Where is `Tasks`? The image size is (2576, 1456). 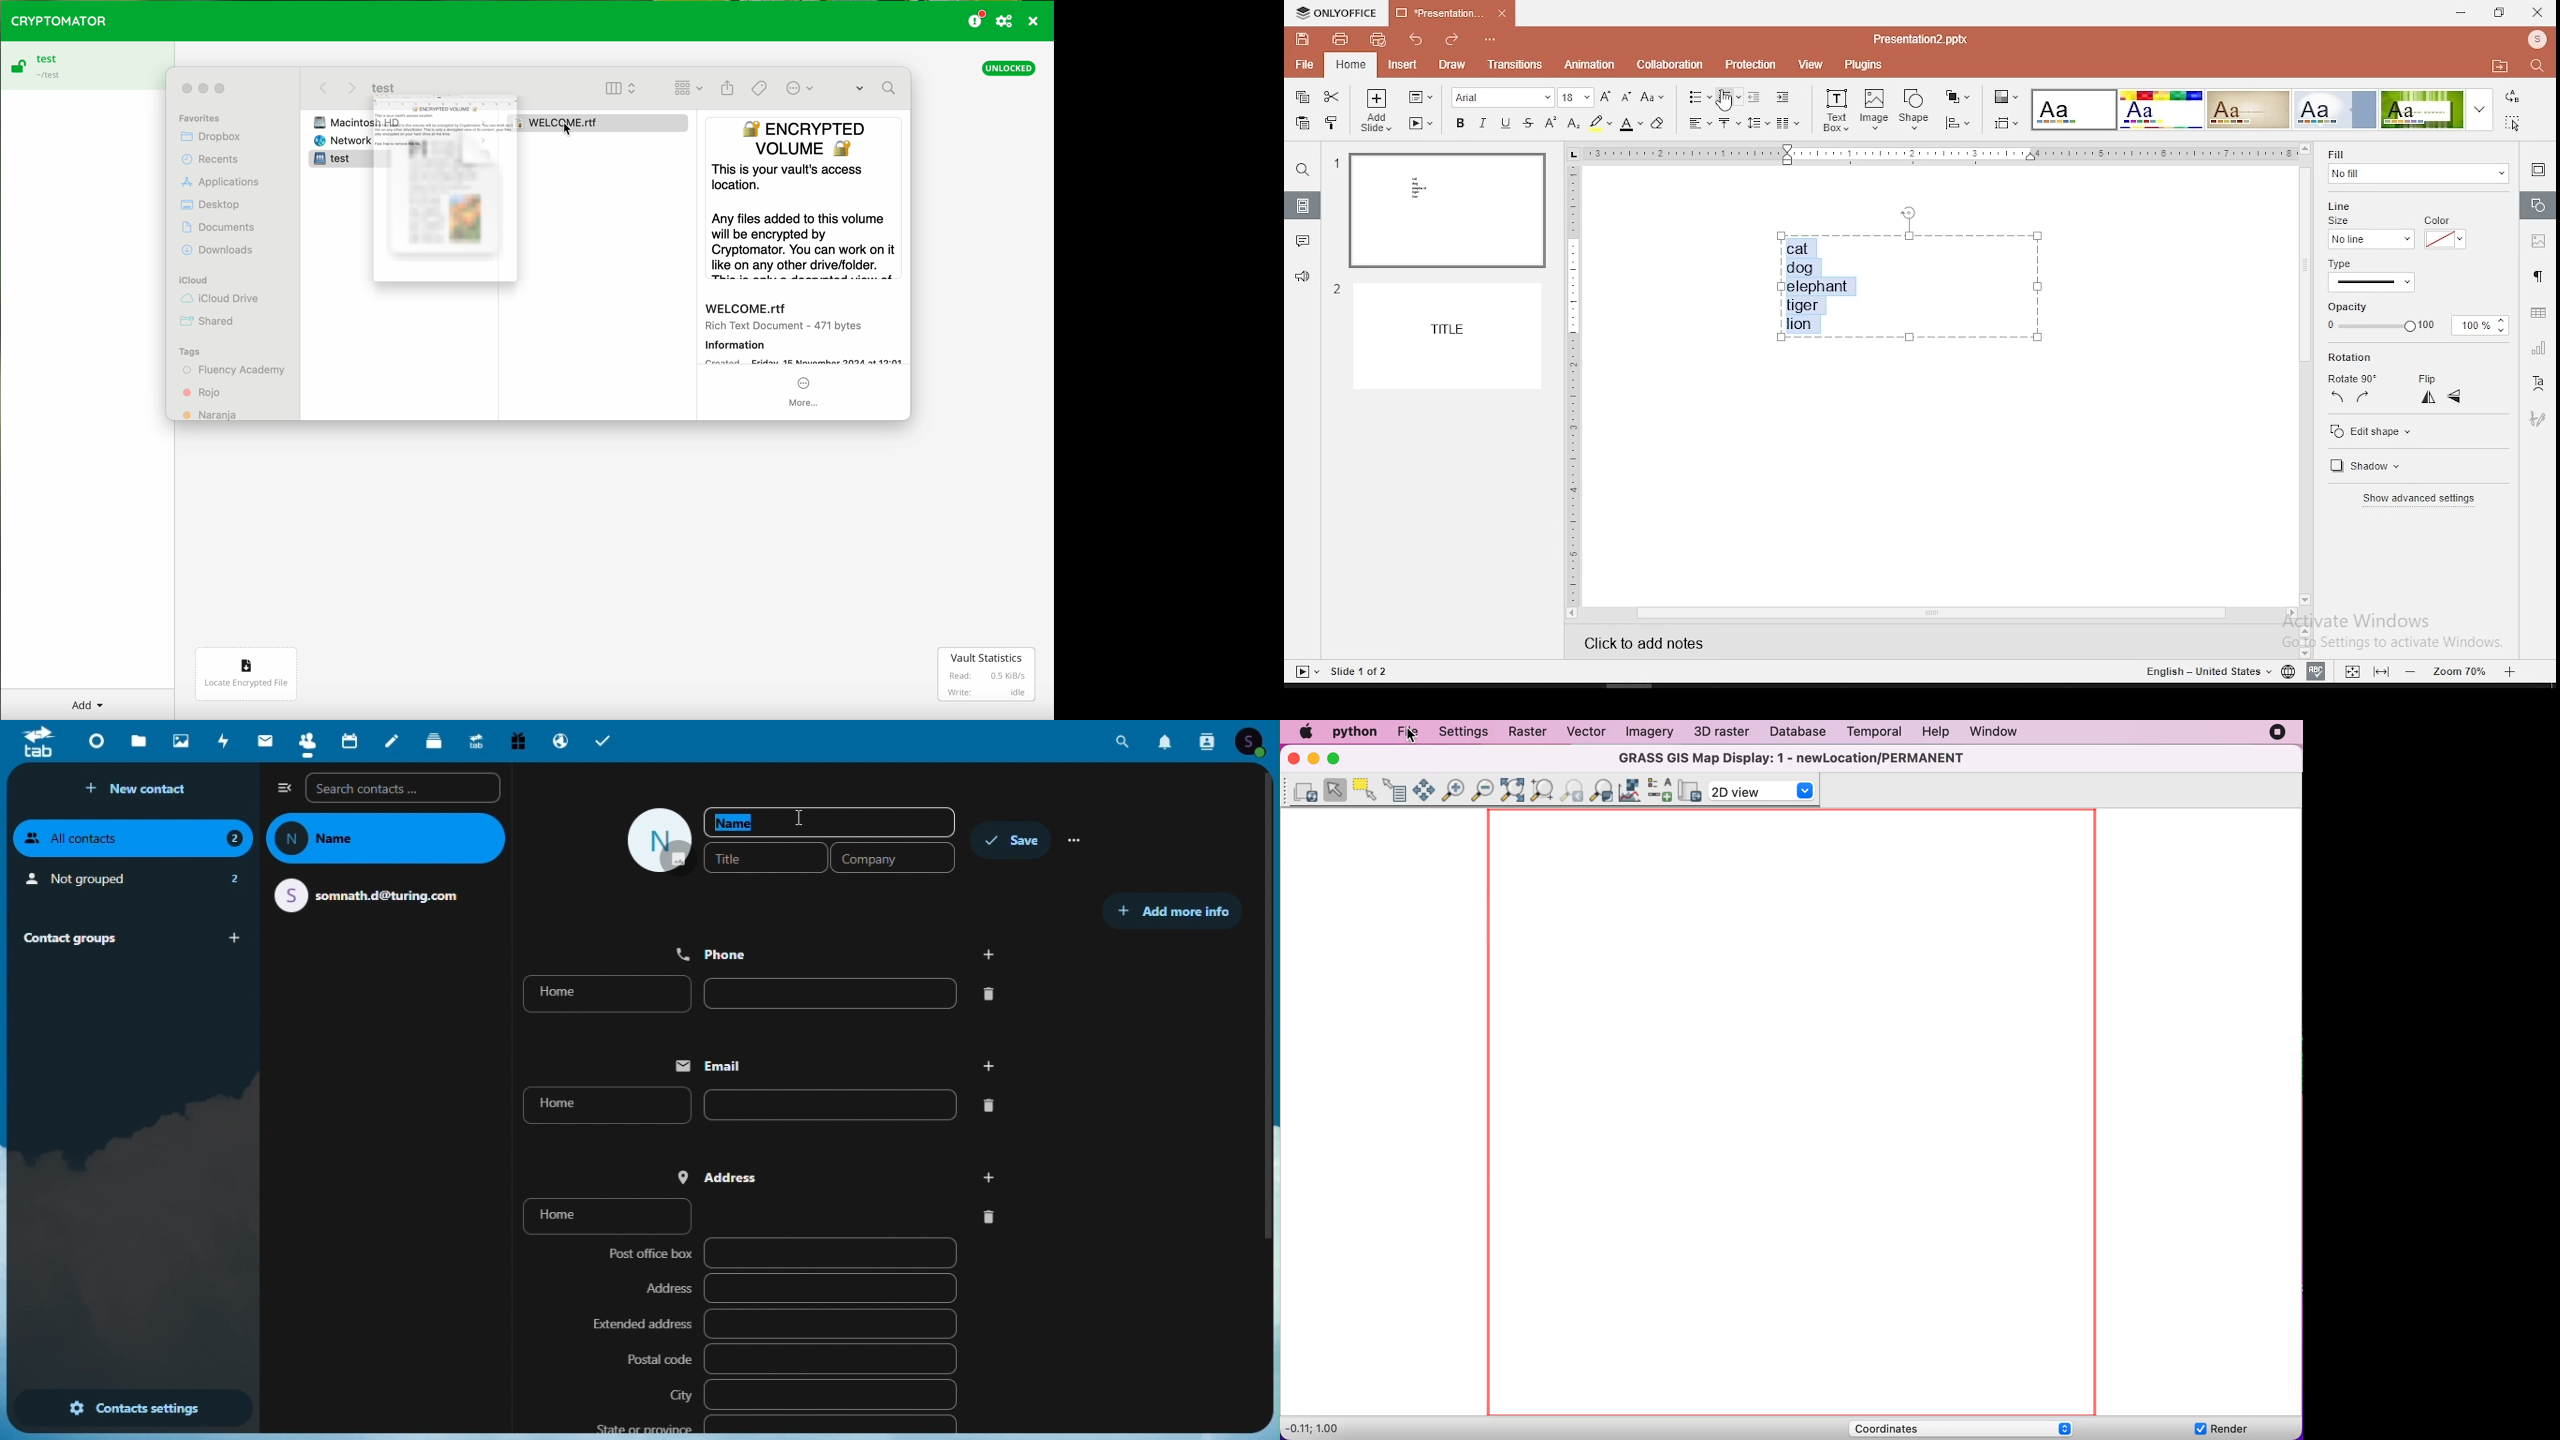 Tasks is located at coordinates (605, 740).